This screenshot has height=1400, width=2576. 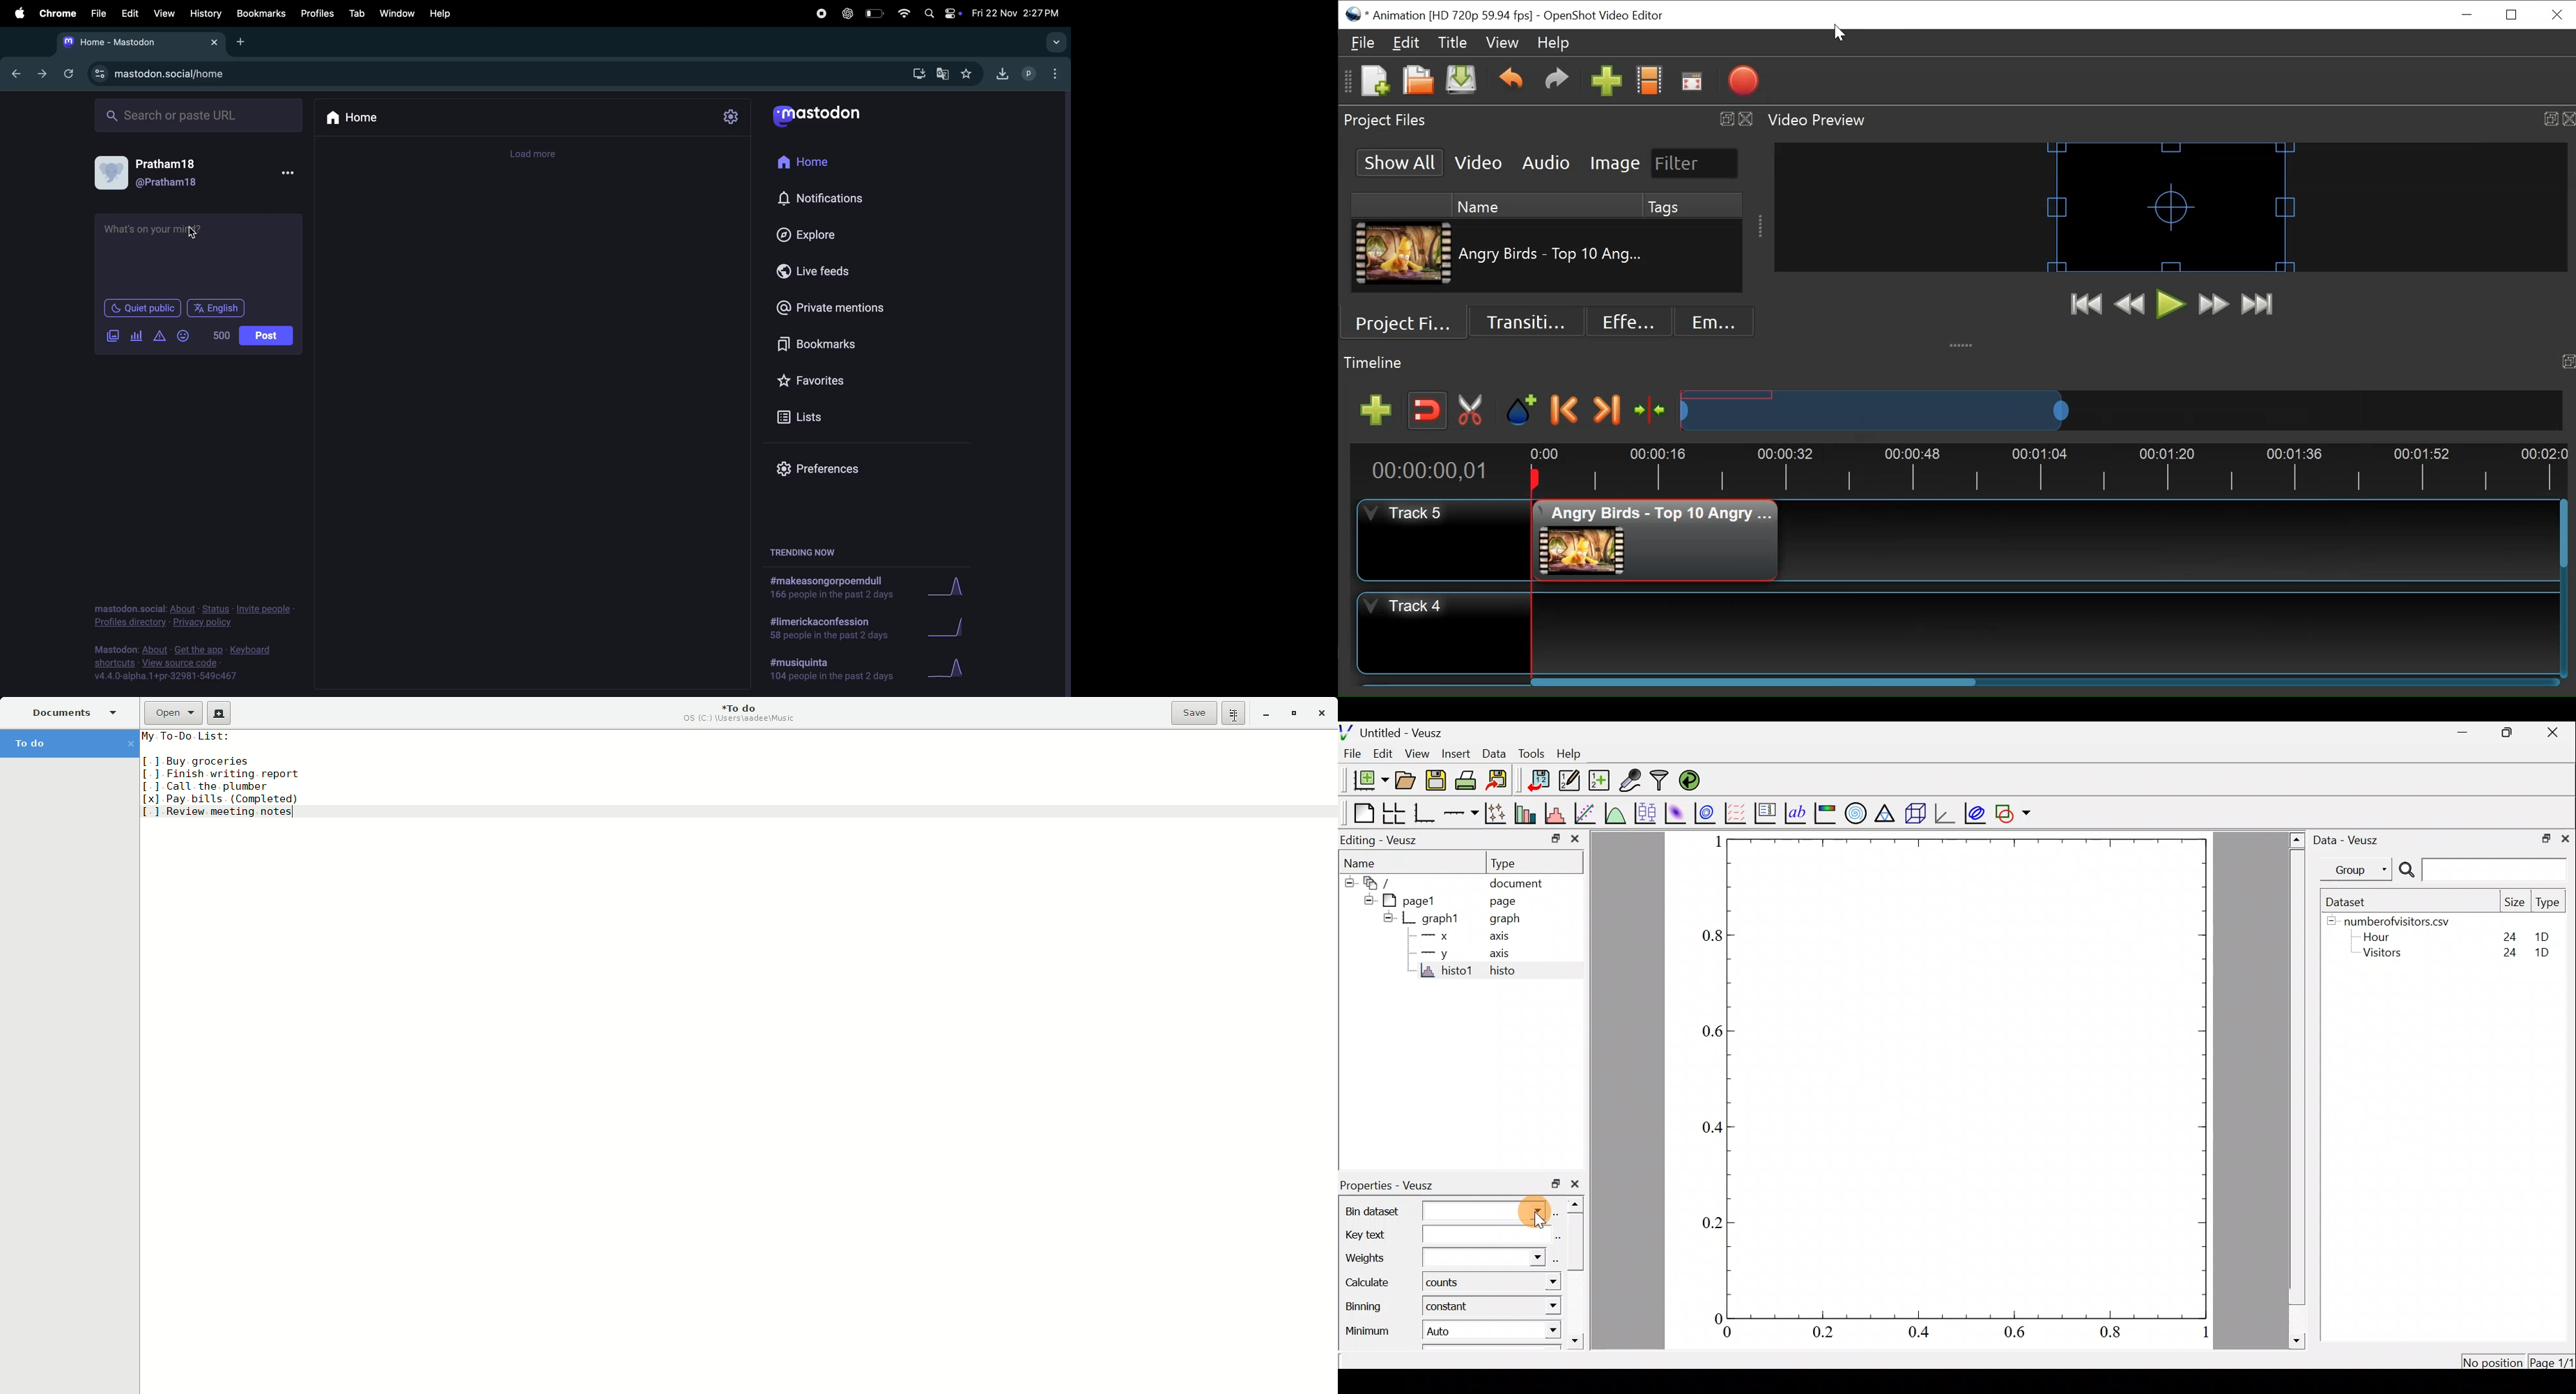 I want to click on axis, so click(x=1497, y=938).